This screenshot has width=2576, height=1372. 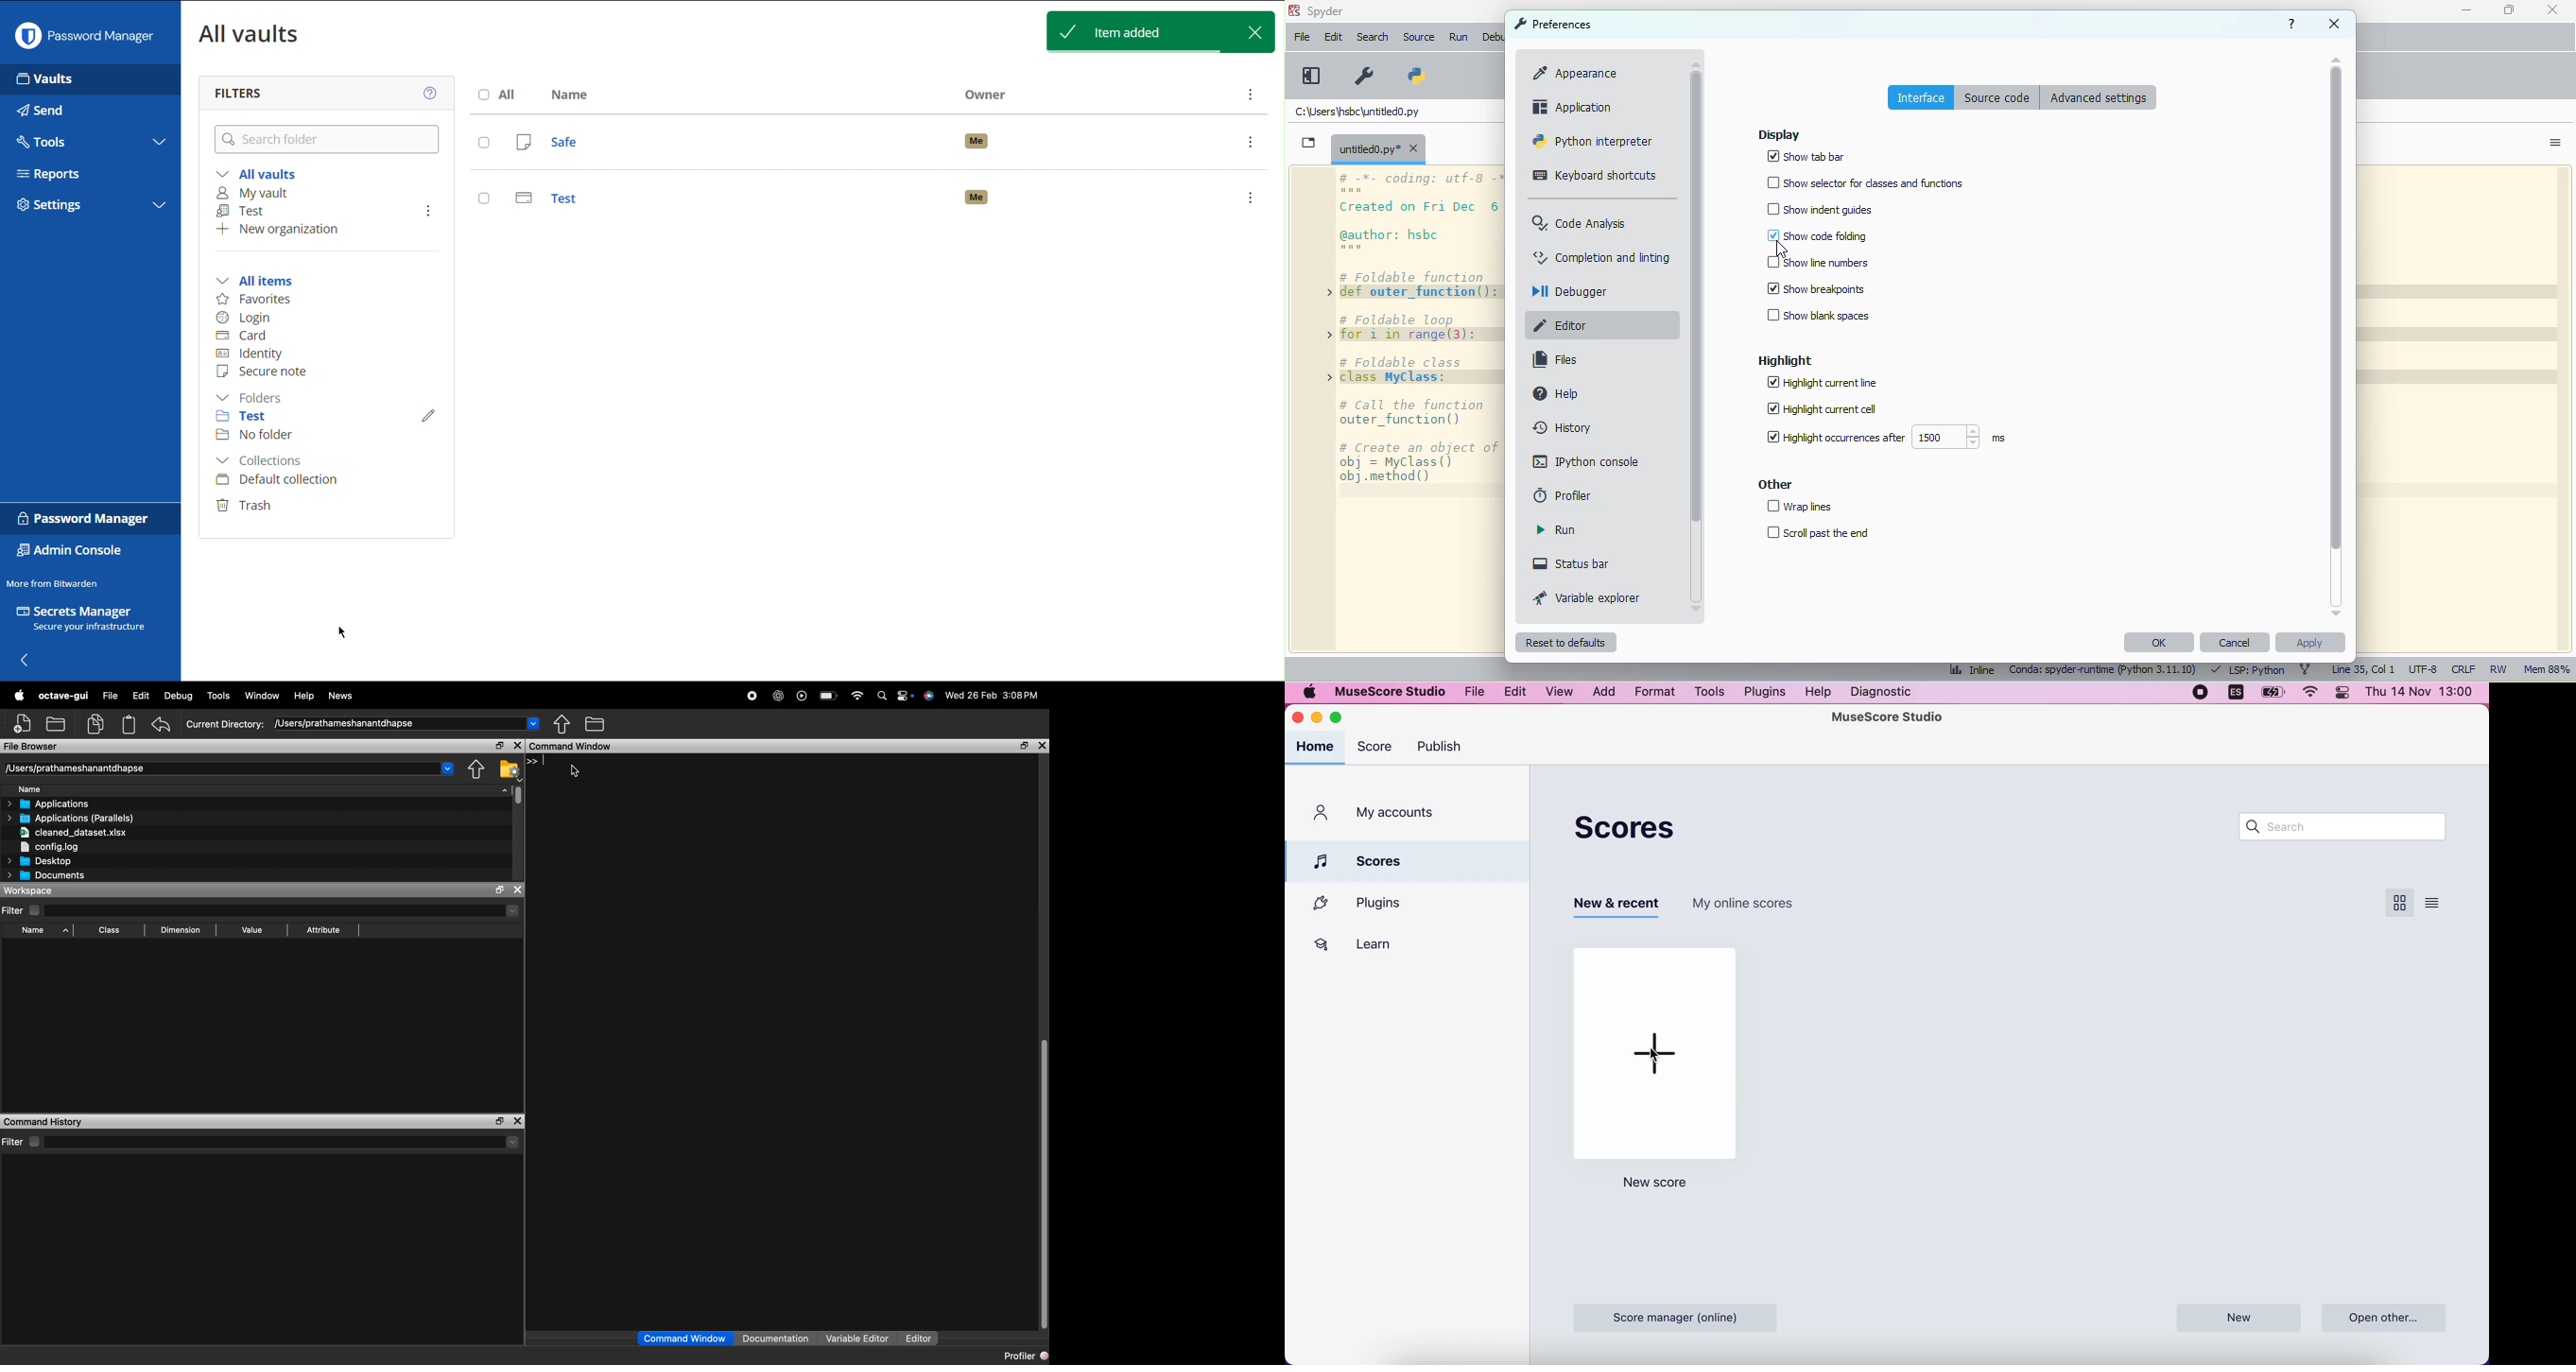 What do you see at coordinates (594, 724) in the screenshot?
I see `One directory up` at bounding box center [594, 724].